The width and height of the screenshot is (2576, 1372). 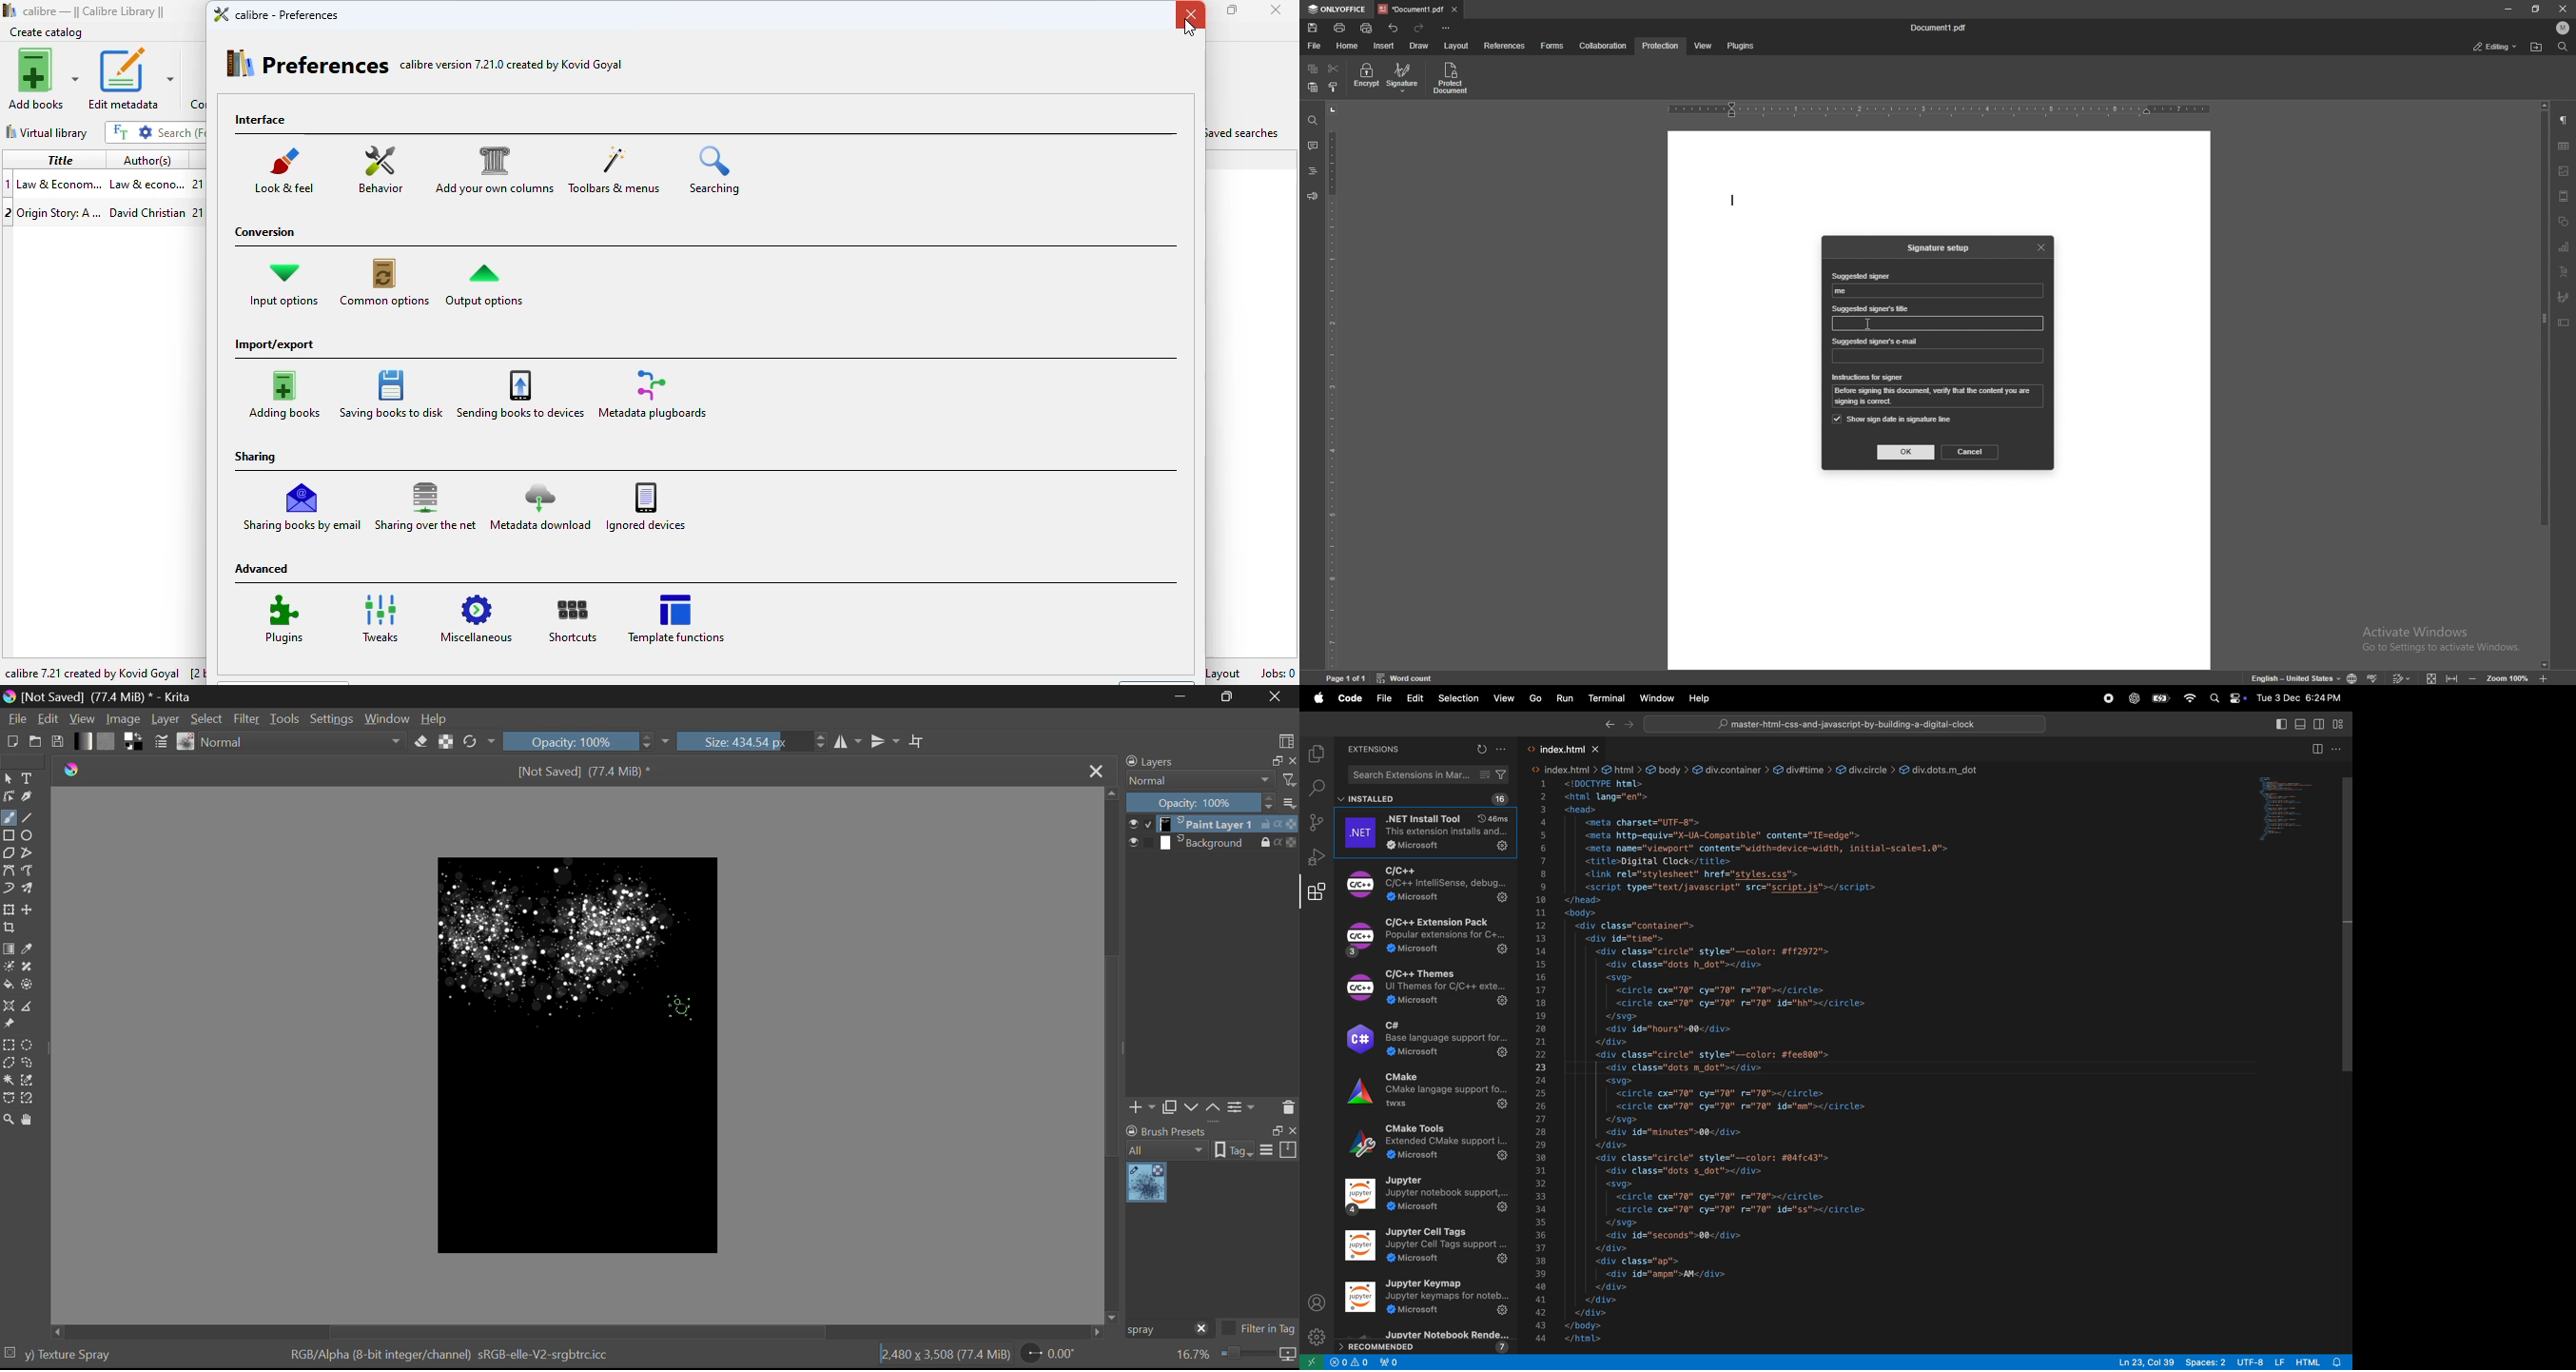 What do you see at coordinates (85, 719) in the screenshot?
I see `View` at bounding box center [85, 719].